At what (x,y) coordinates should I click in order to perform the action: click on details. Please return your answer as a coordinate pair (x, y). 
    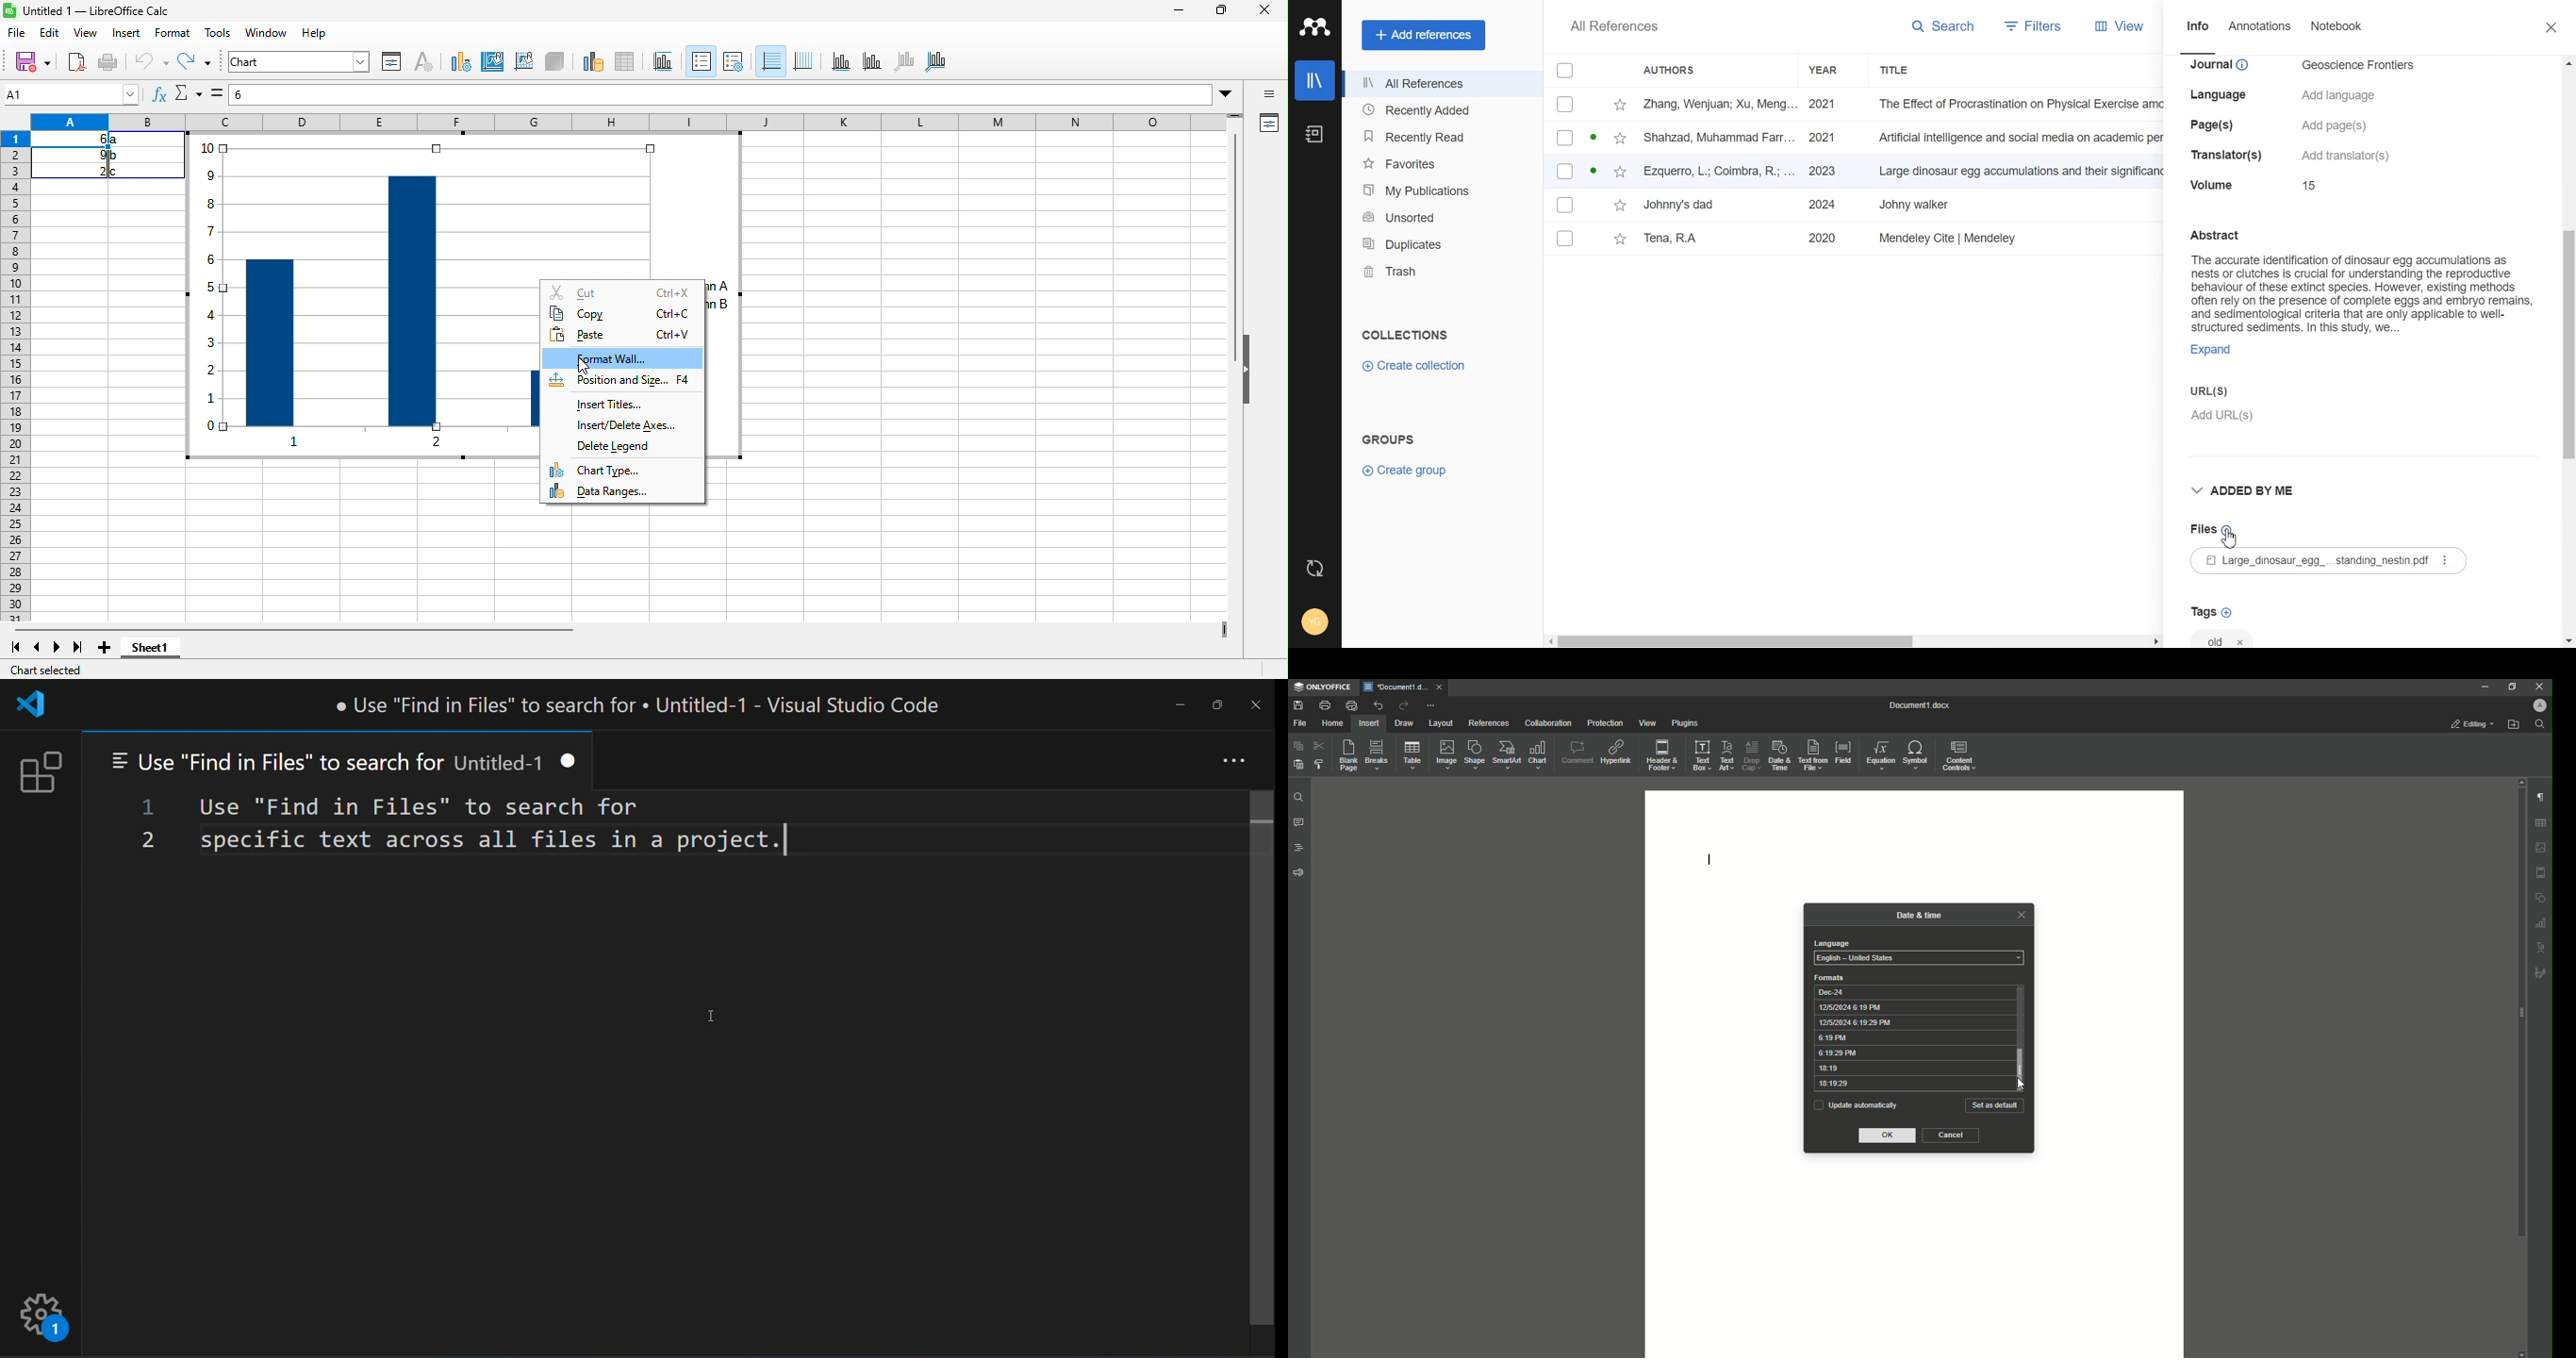
    Looking at the image, I should click on (2229, 156).